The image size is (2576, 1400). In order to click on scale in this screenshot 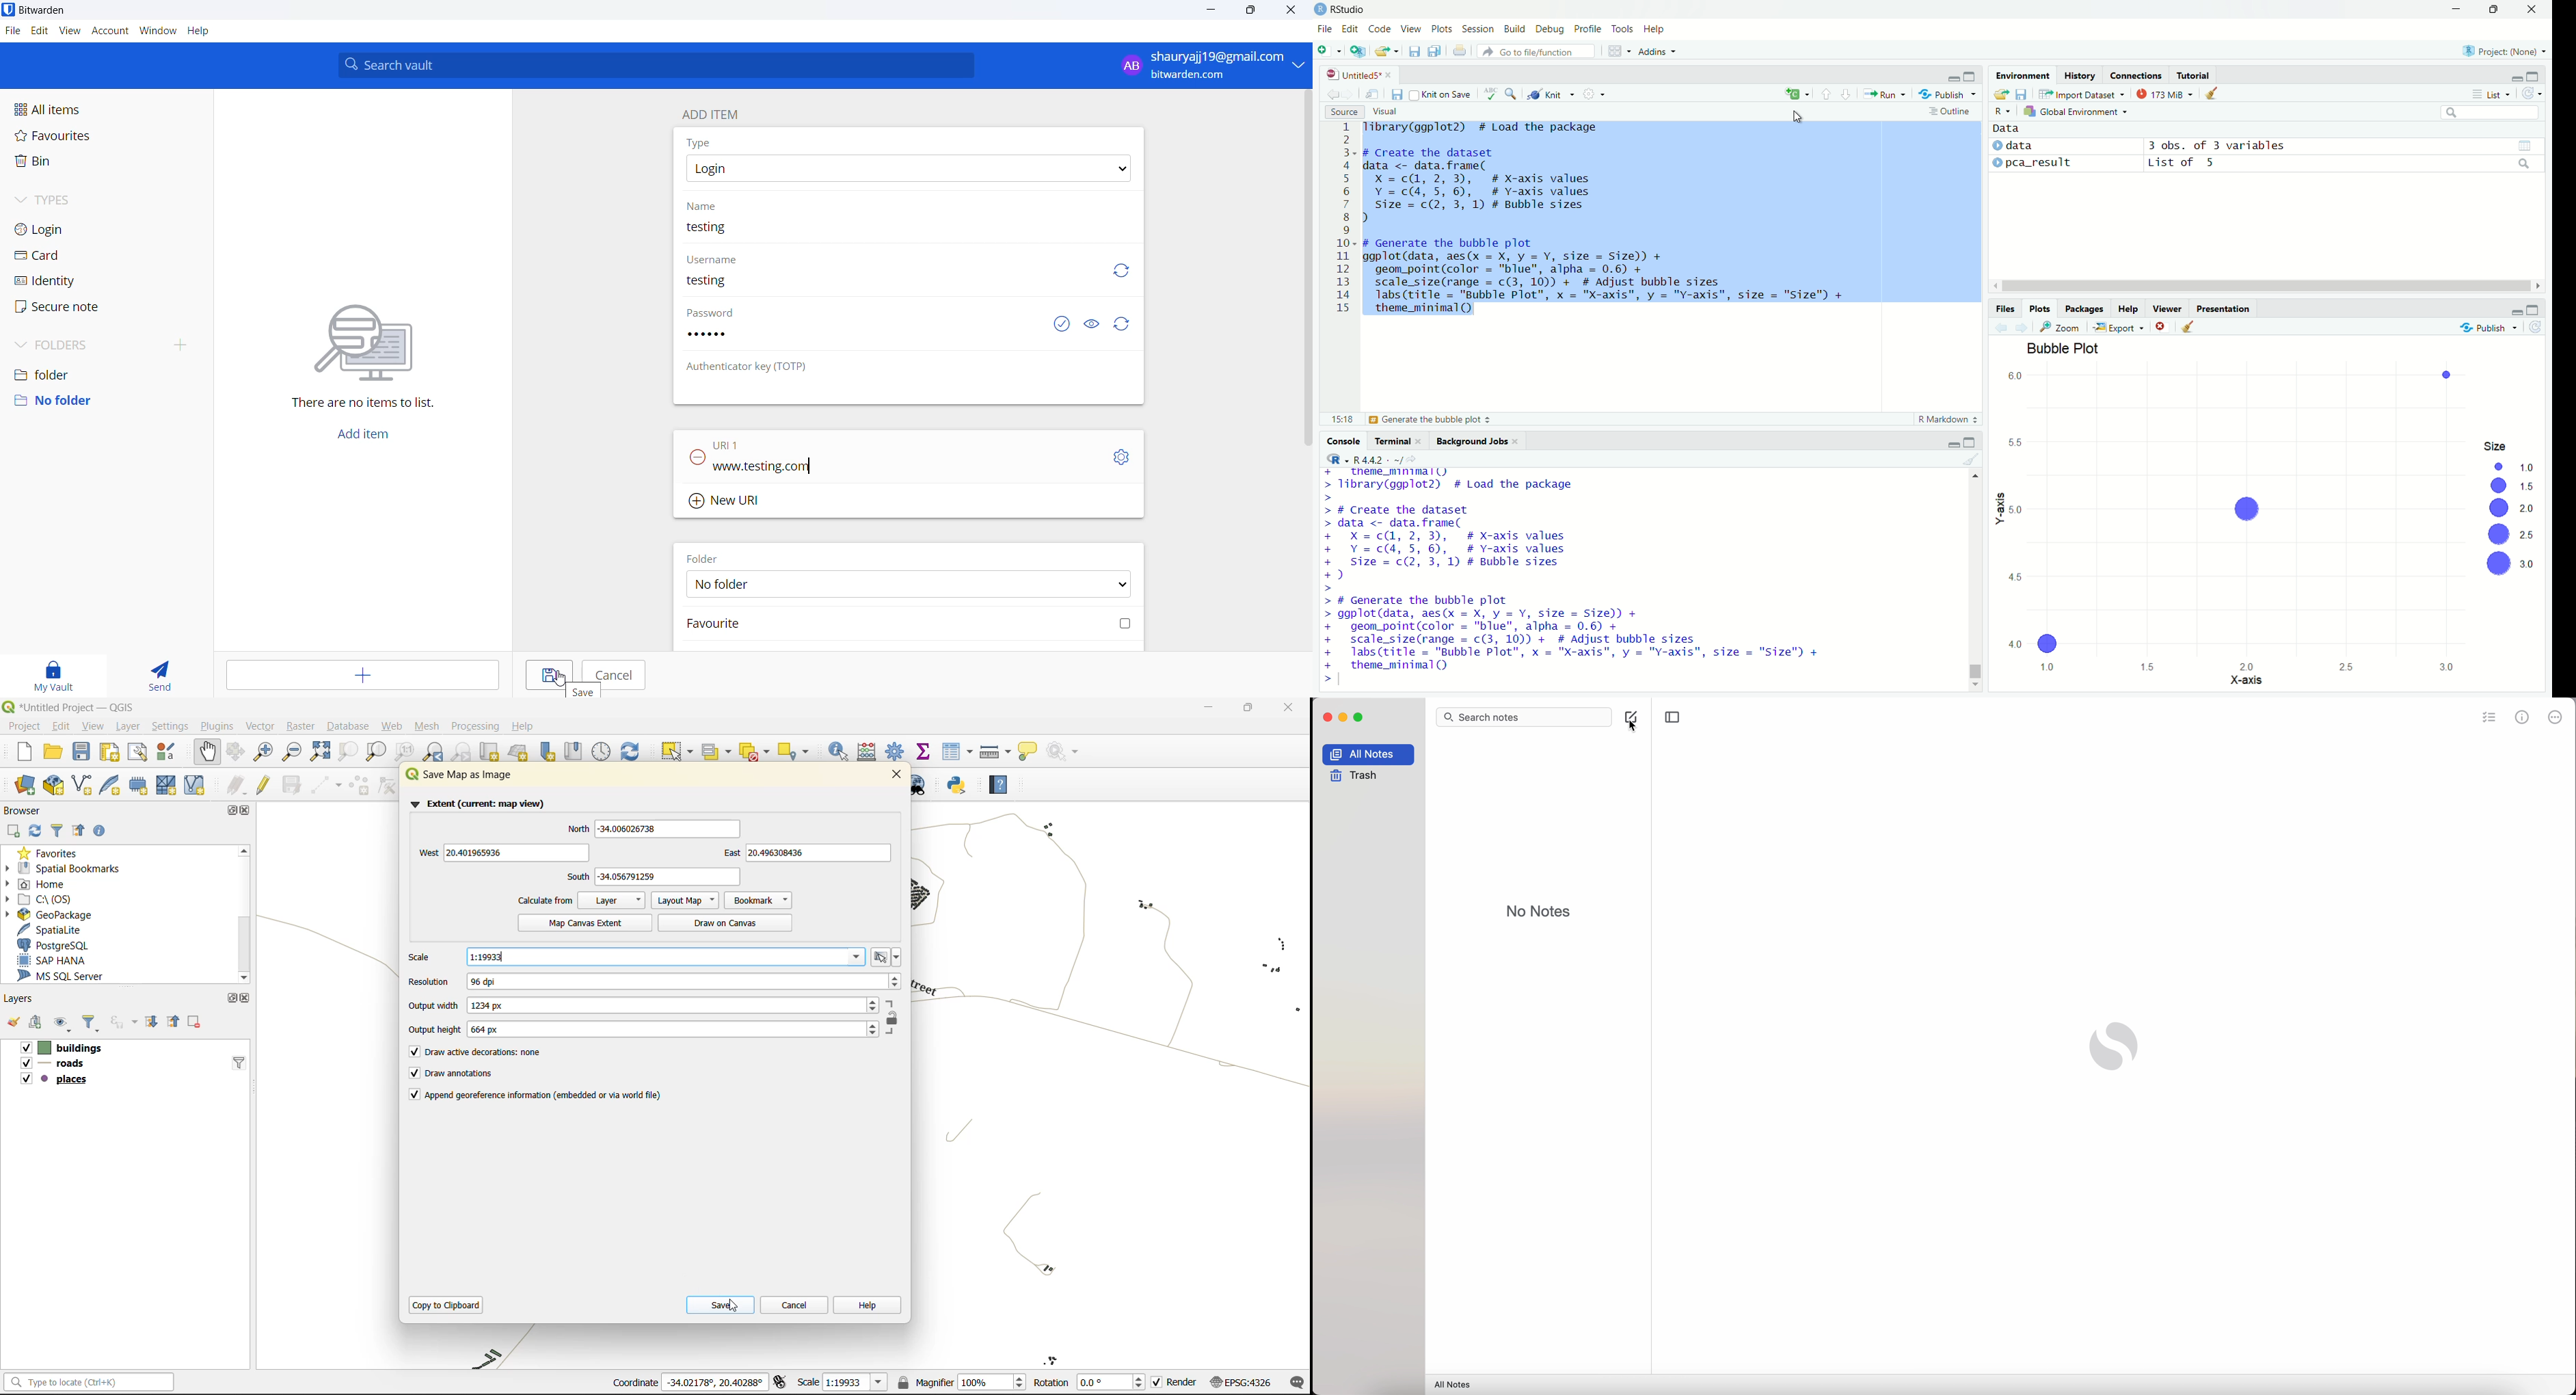, I will do `click(839, 1383)`.